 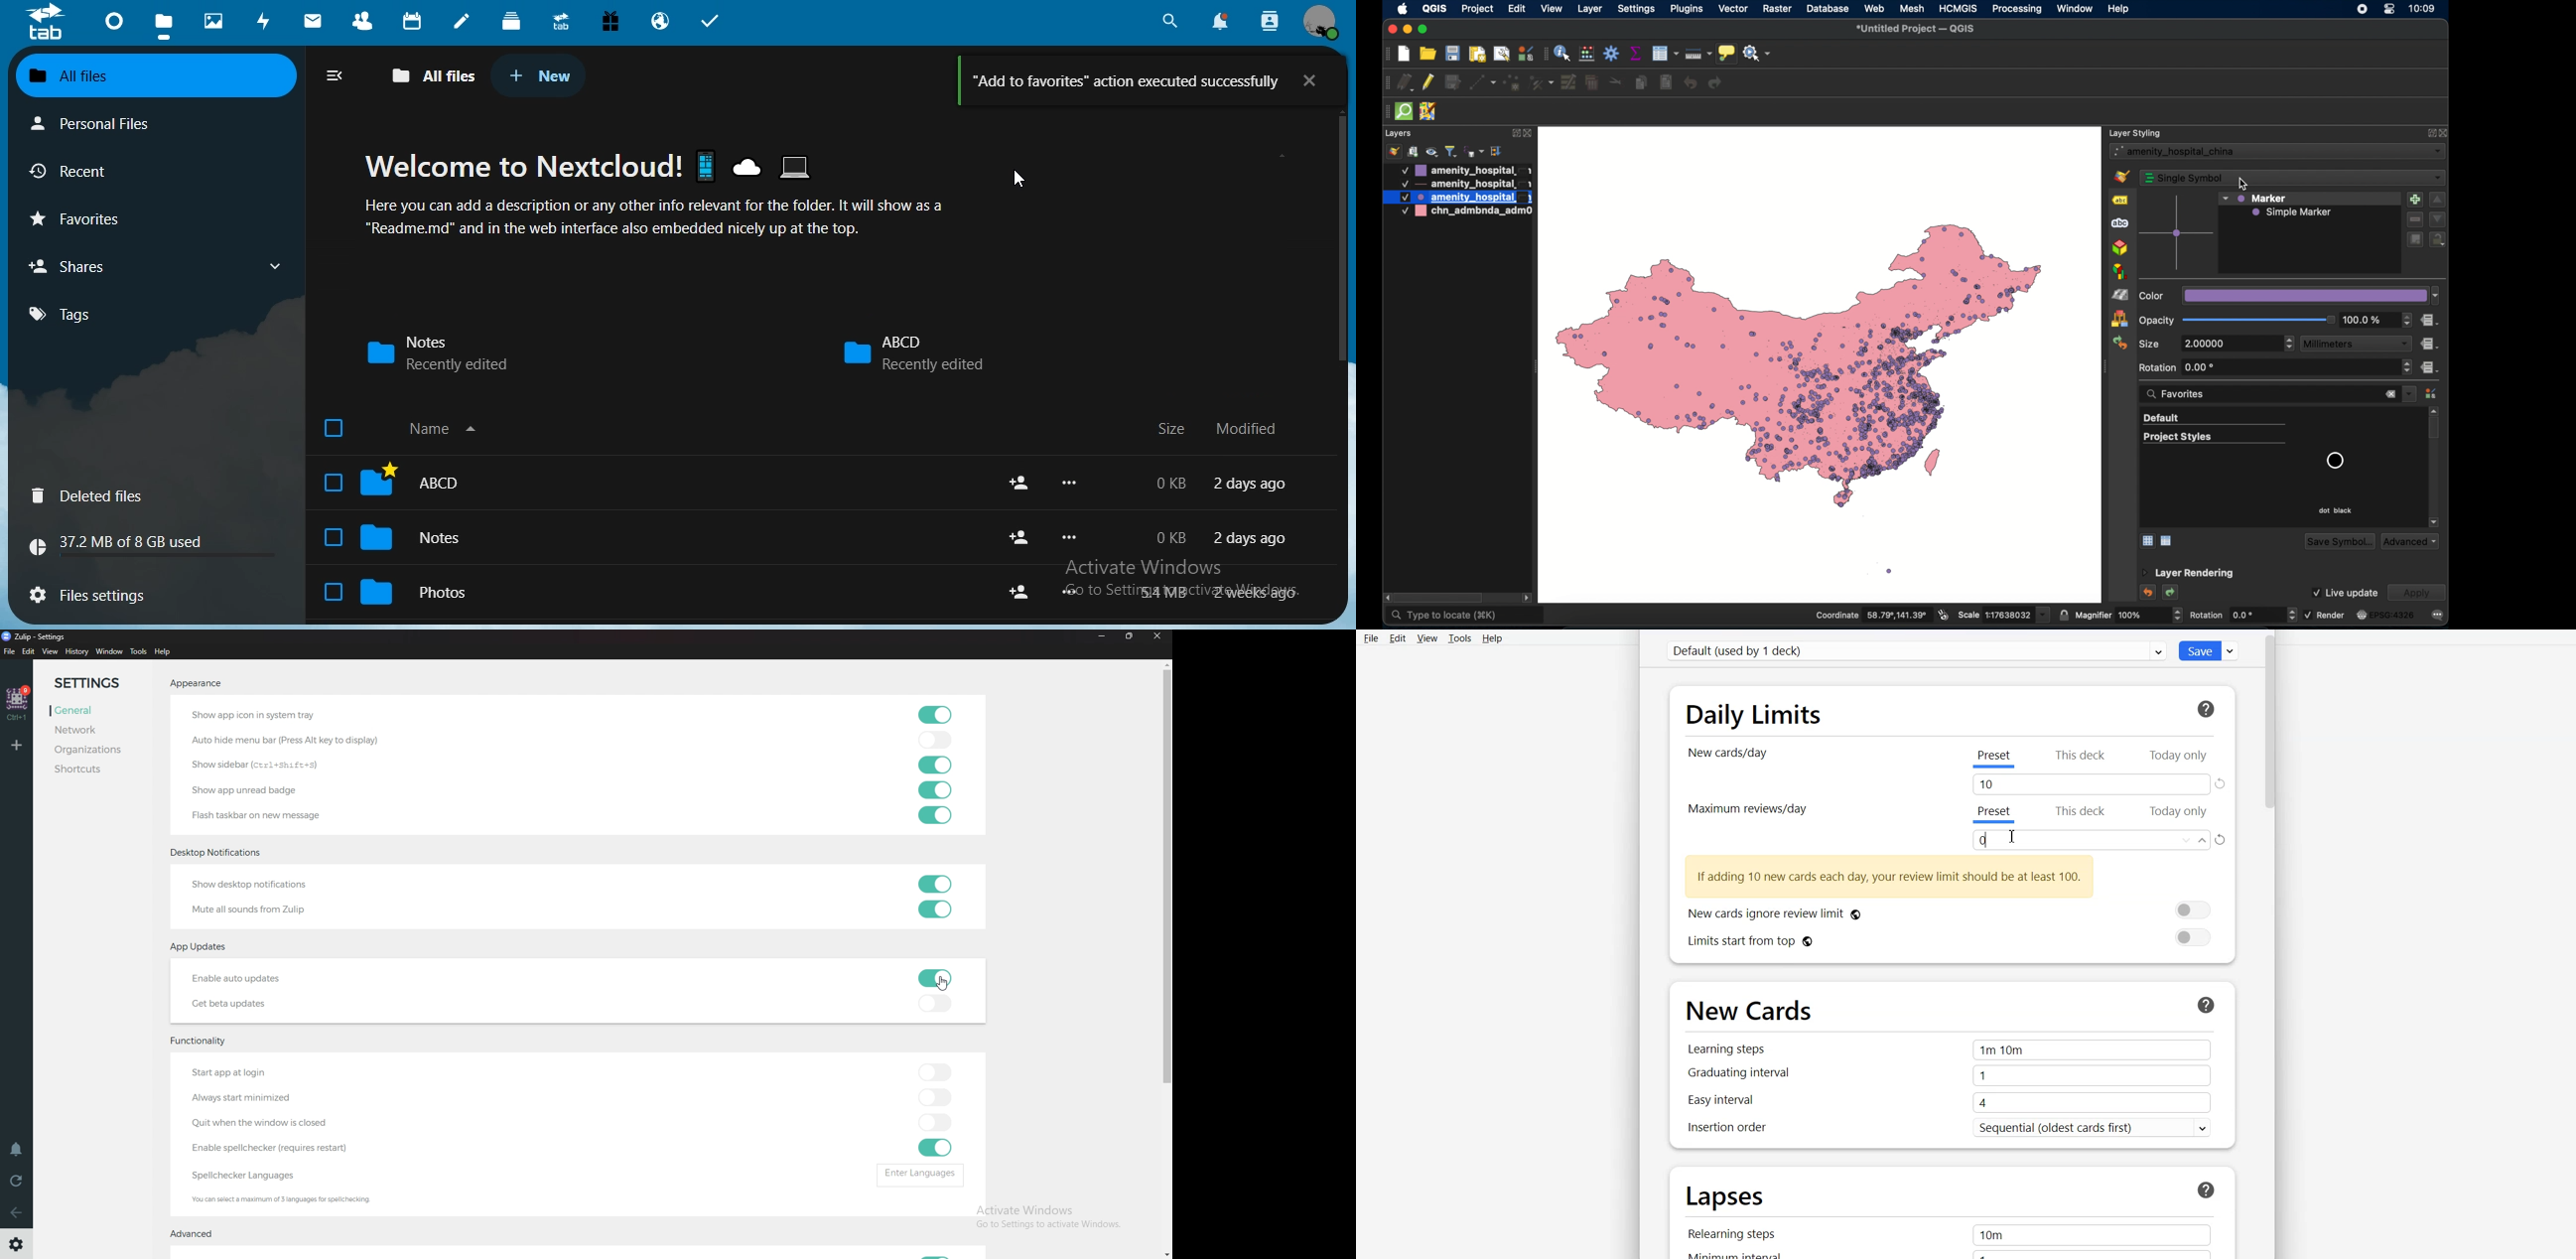 What do you see at coordinates (287, 1123) in the screenshot?
I see `Quit when windows closed` at bounding box center [287, 1123].